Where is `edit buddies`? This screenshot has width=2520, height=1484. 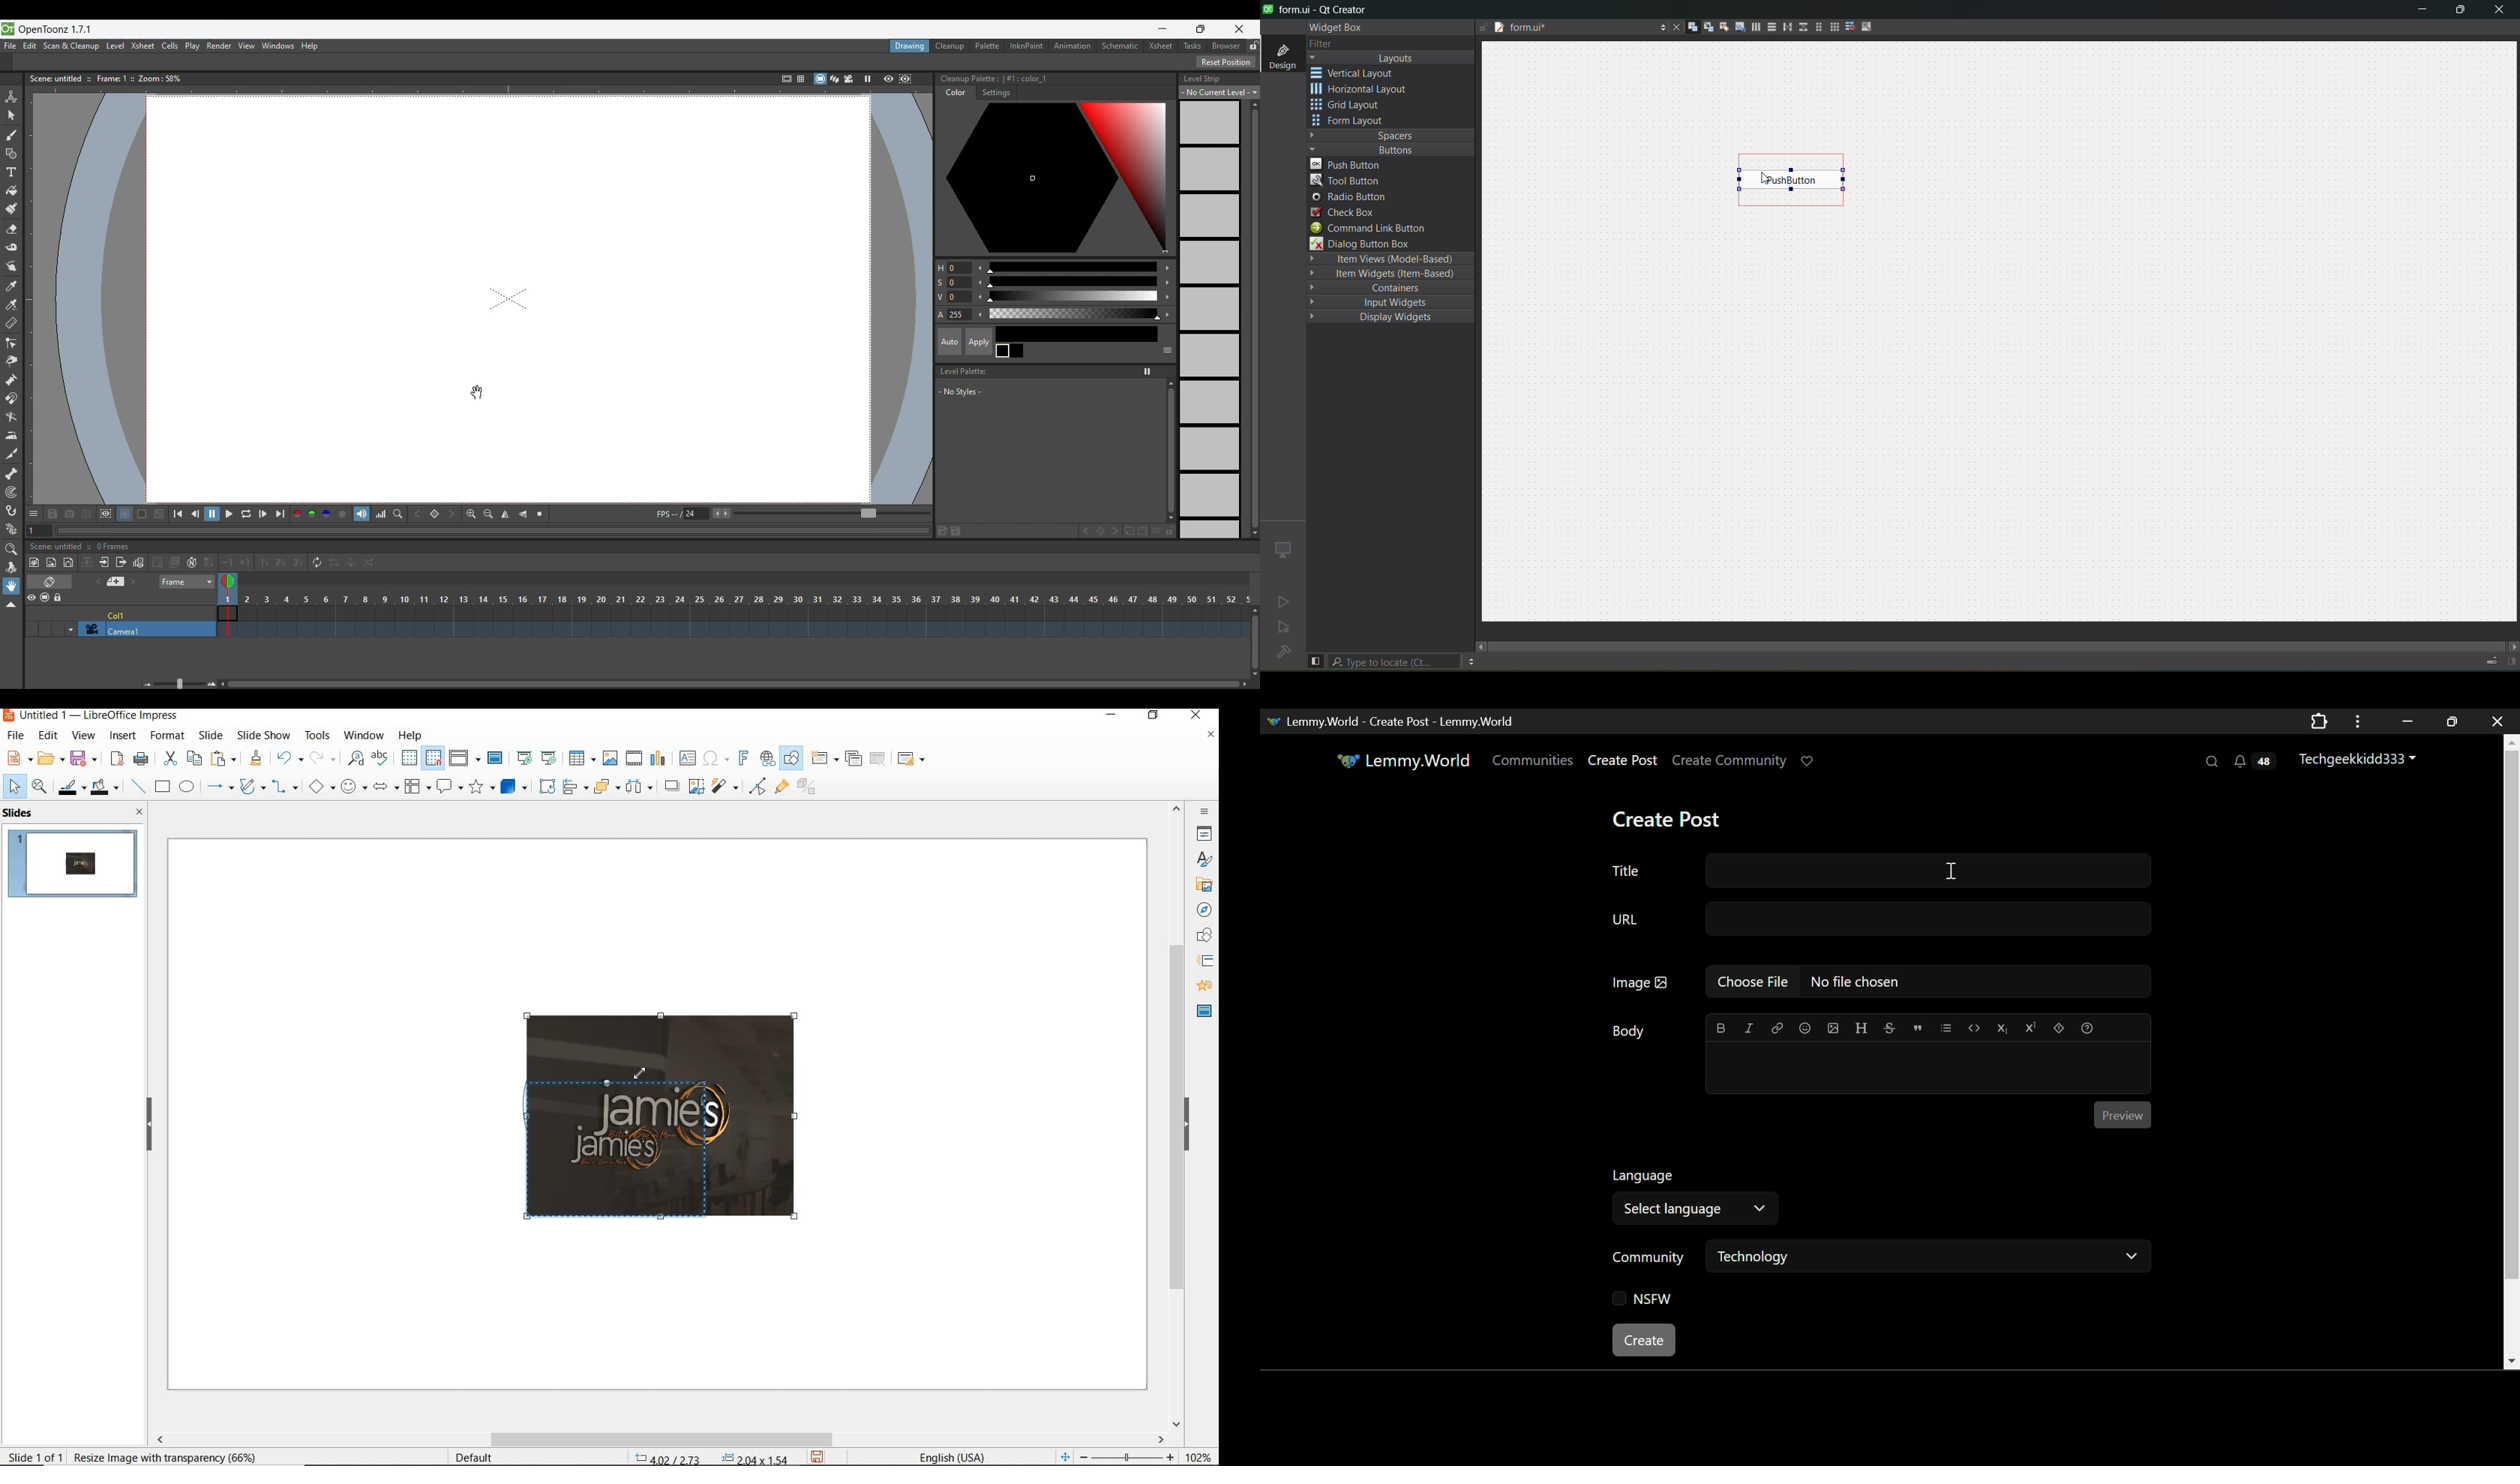
edit buddies is located at coordinates (1722, 26).